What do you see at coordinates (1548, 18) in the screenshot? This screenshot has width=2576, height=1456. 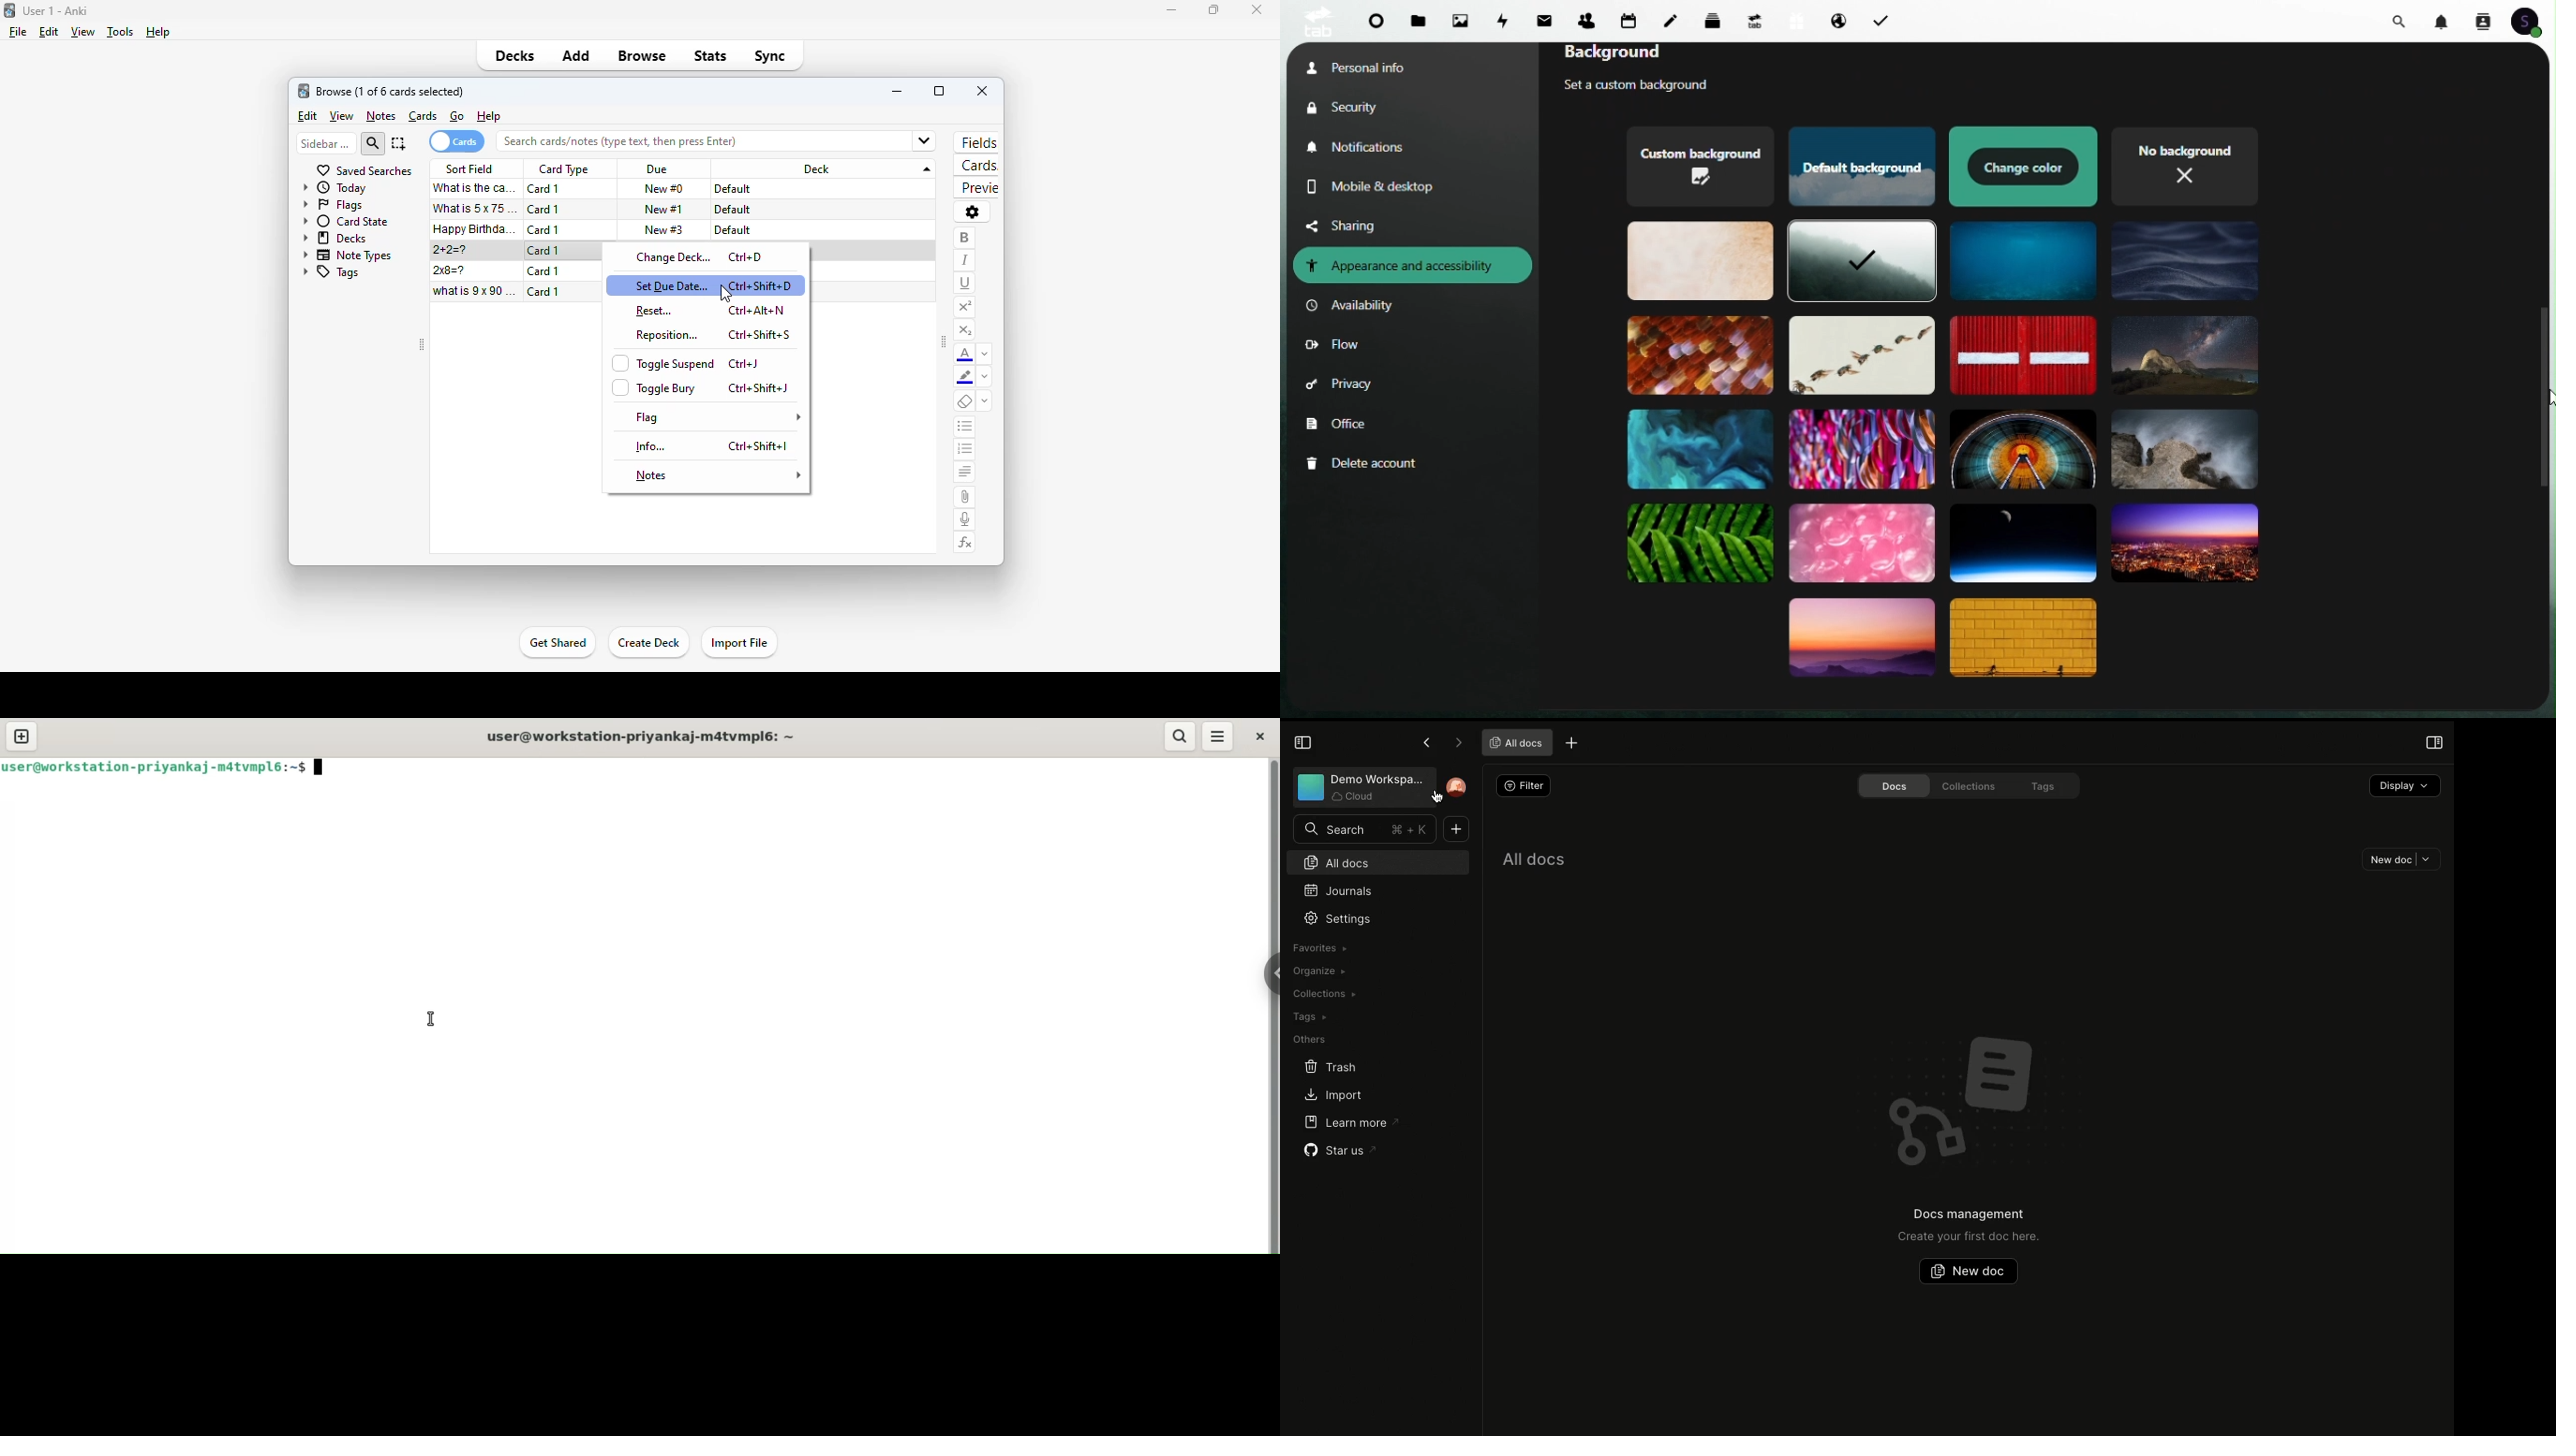 I see `mail` at bounding box center [1548, 18].